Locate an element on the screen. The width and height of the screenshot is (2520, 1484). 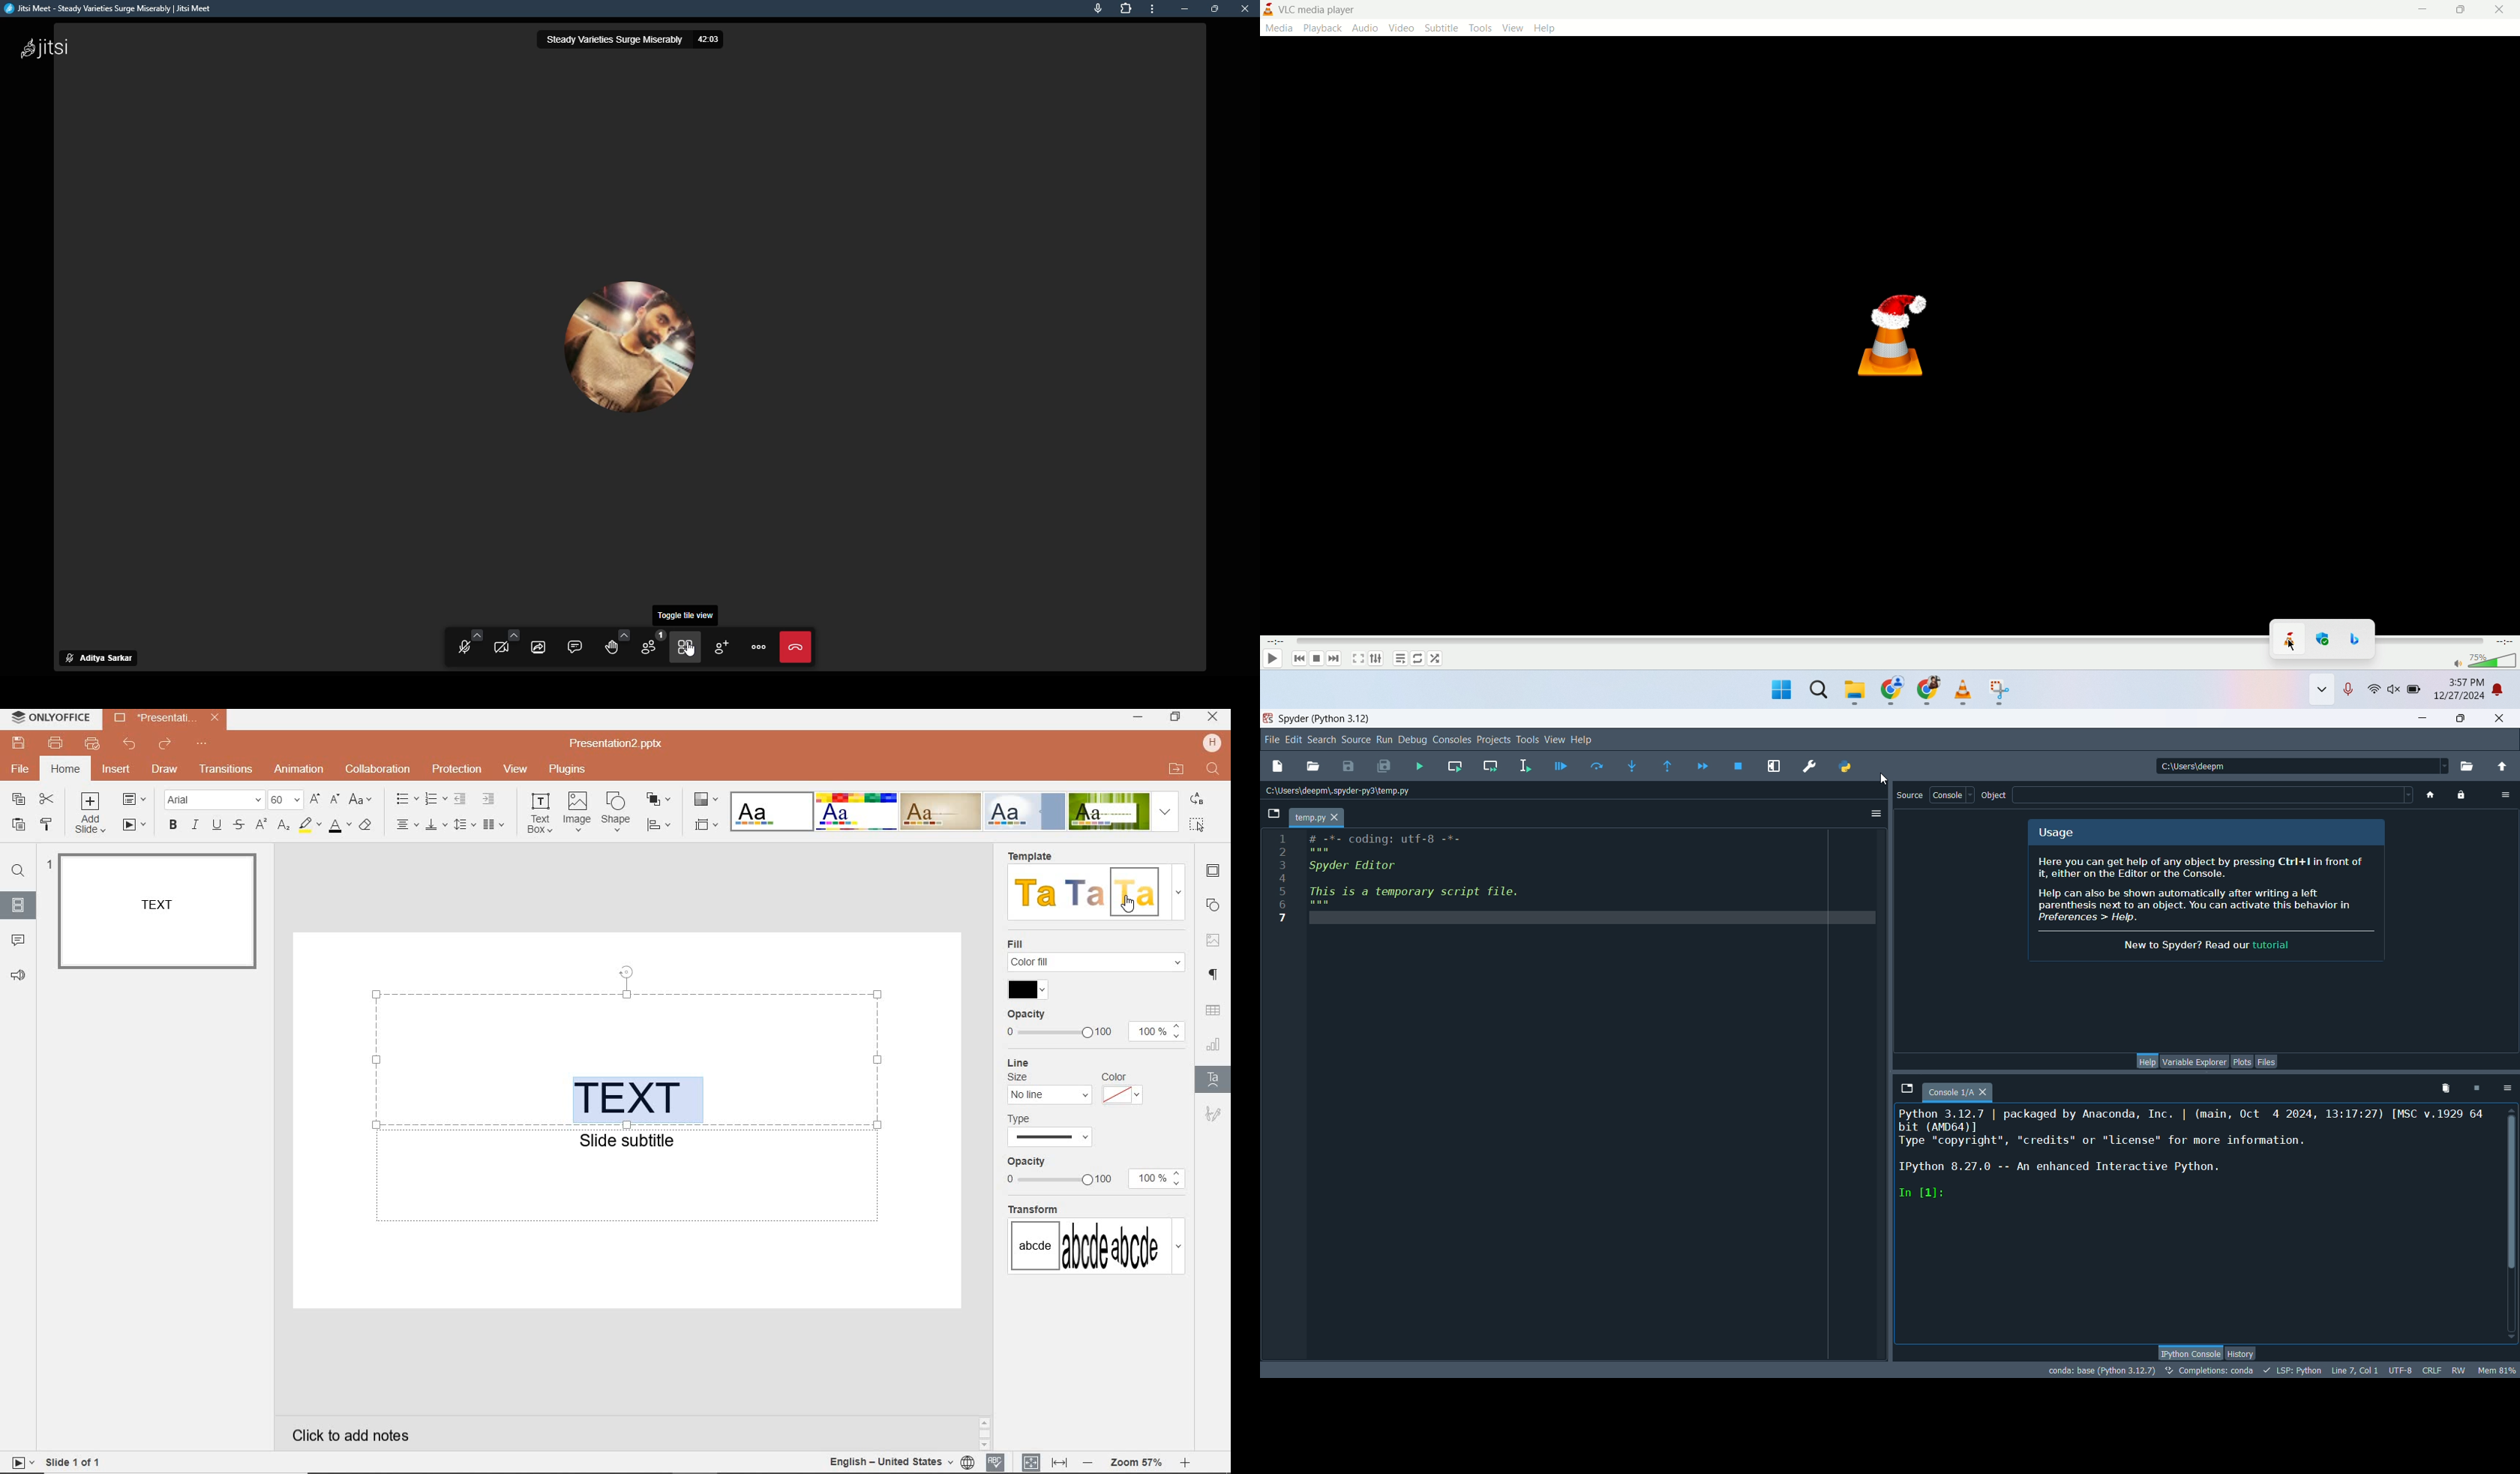
show hidden icons is located at coordinates (2322, 692).